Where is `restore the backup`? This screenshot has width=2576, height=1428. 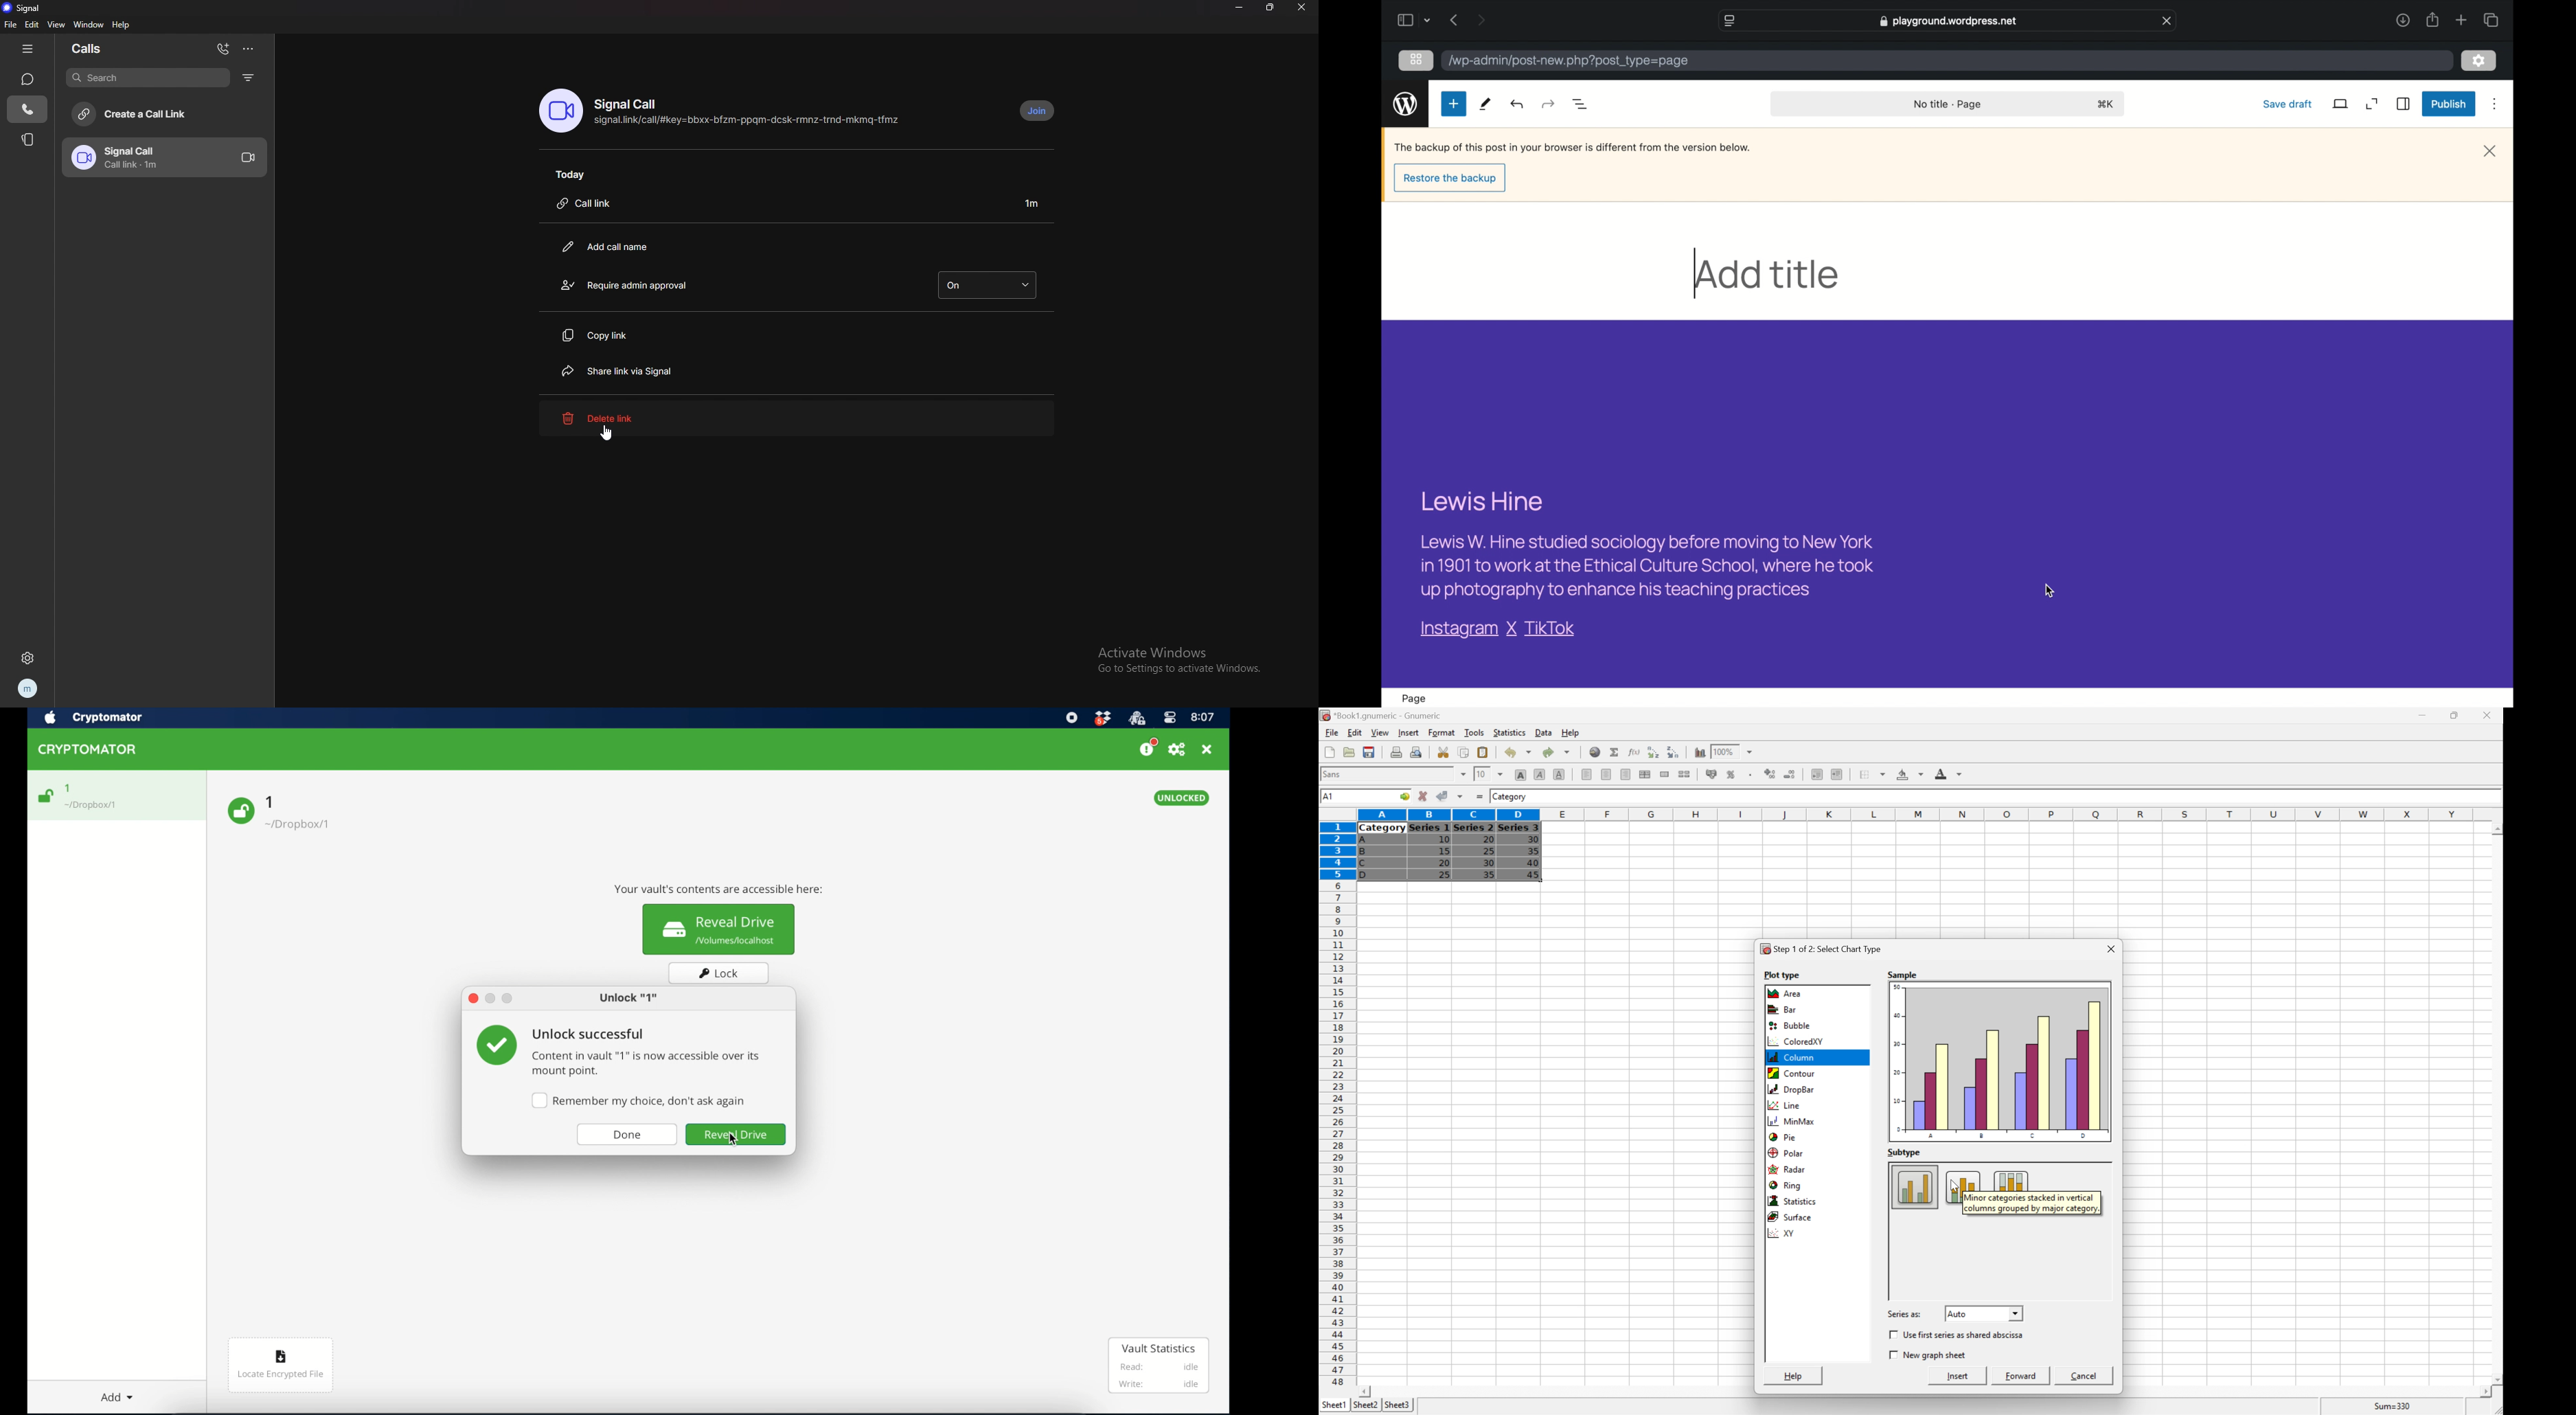 restore the backup is located at coordinates (1451, 179).